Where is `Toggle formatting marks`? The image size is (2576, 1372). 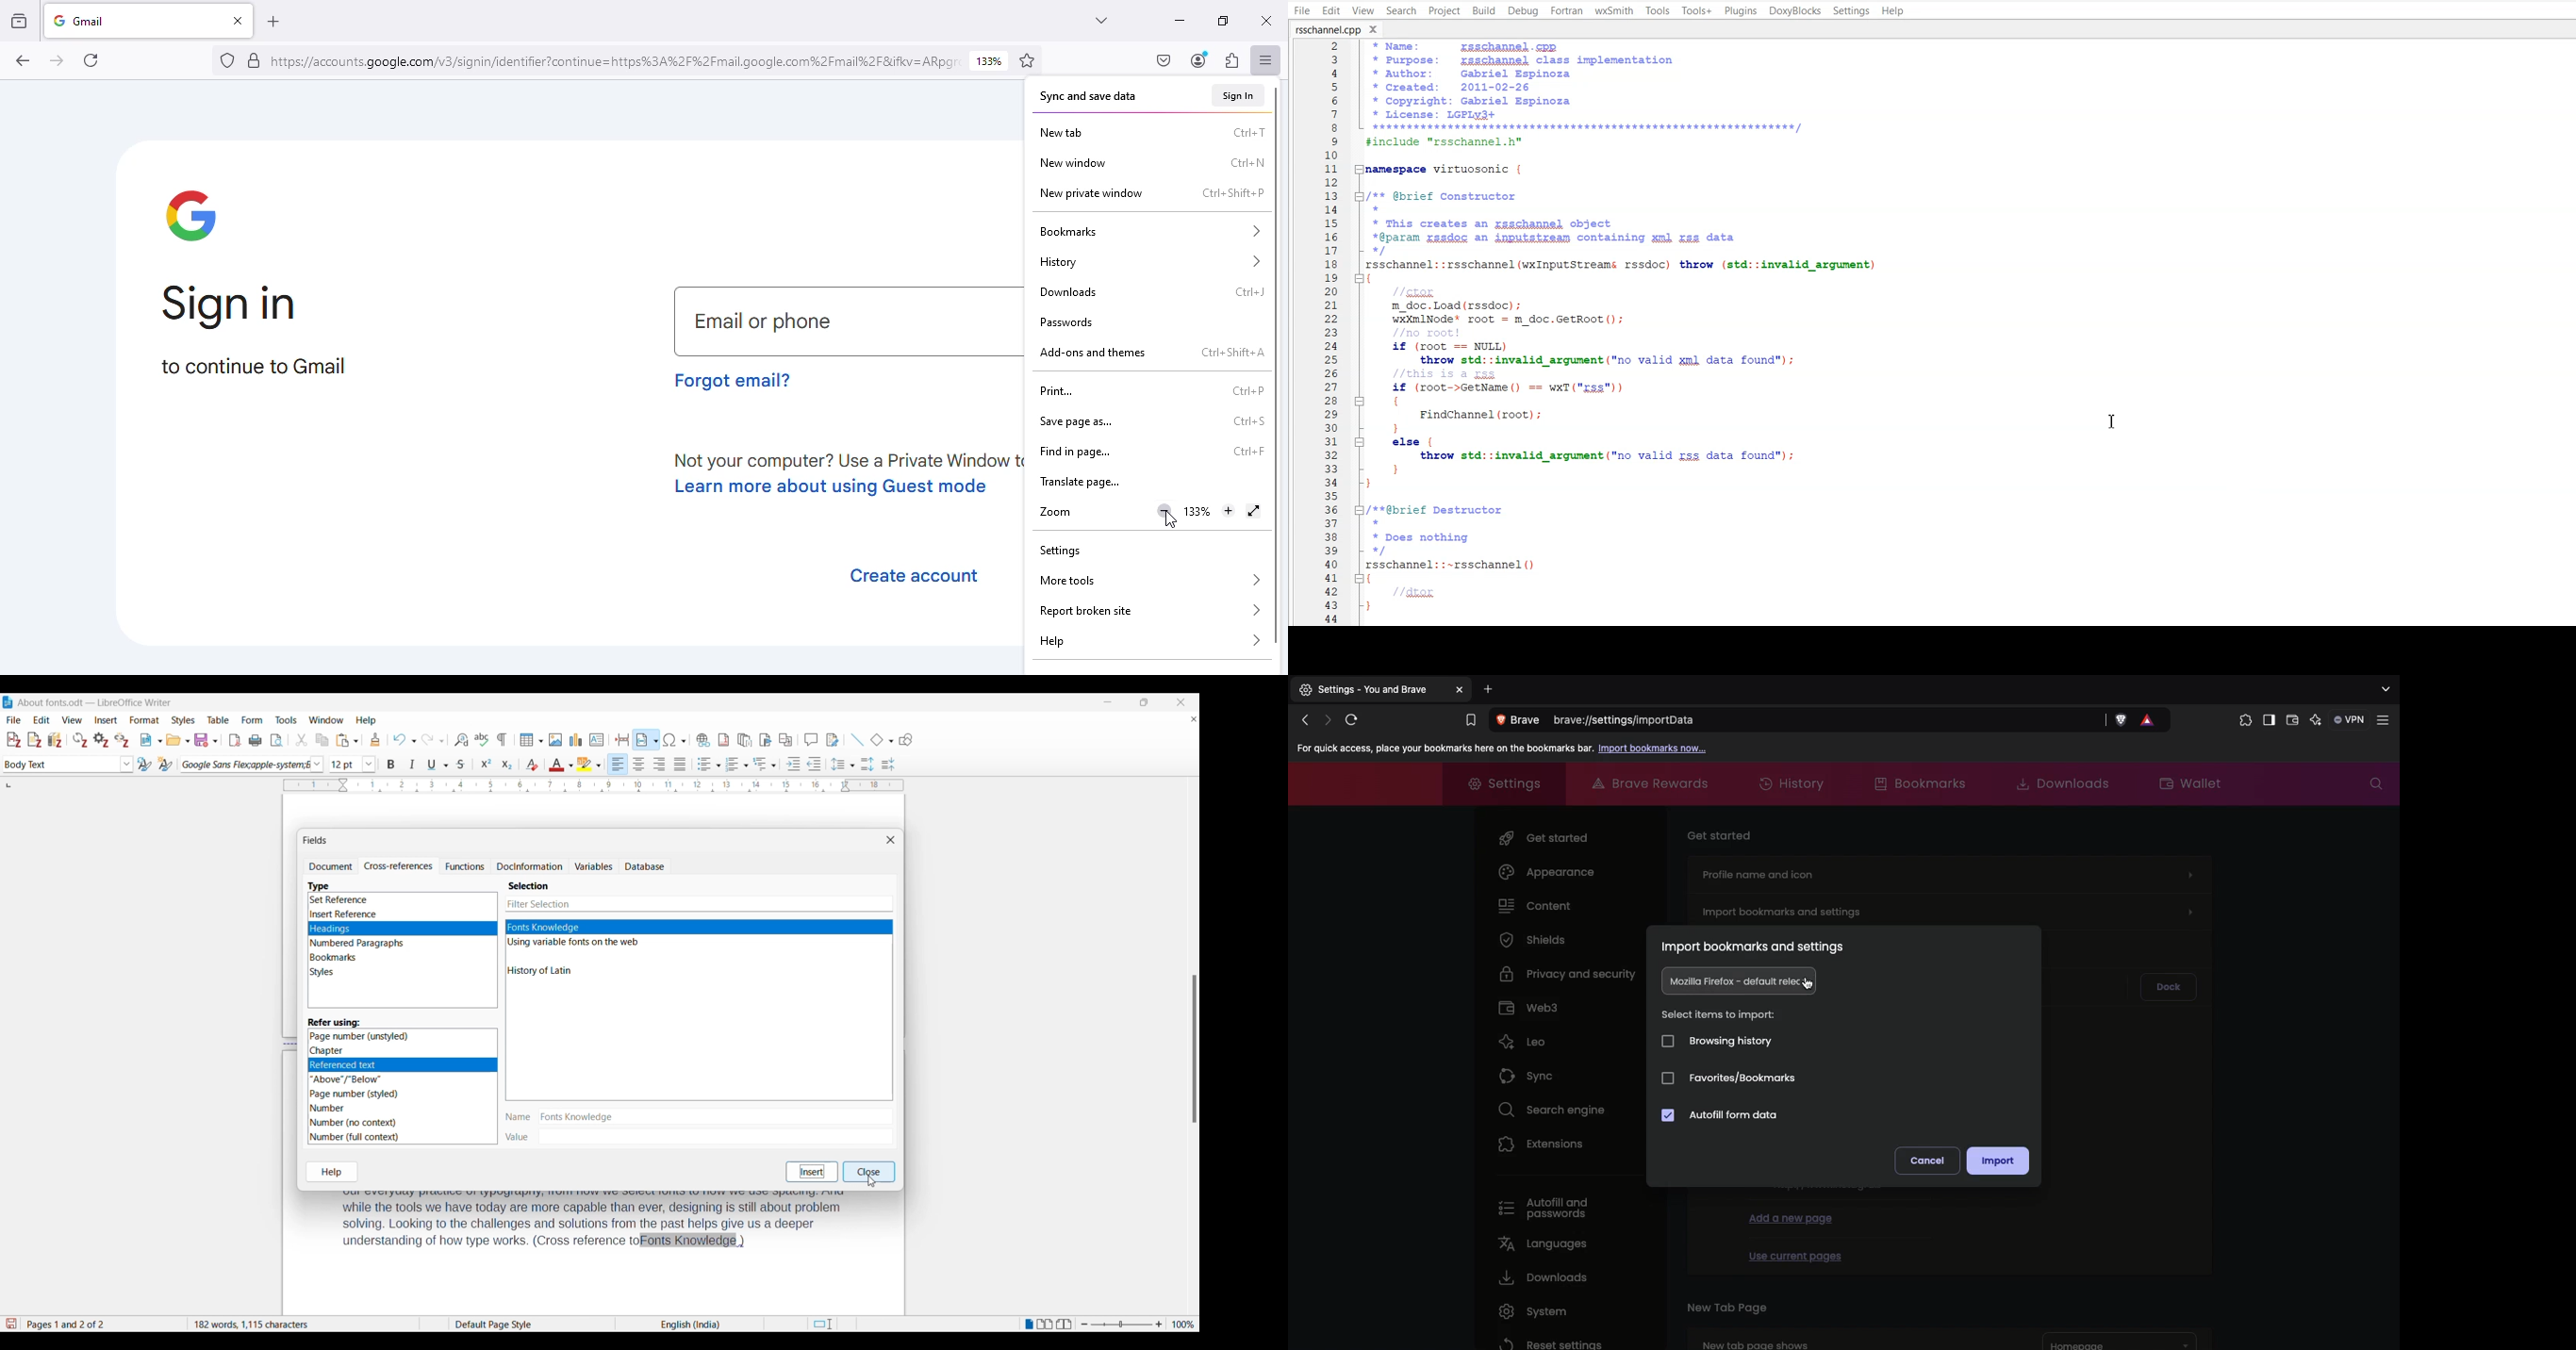 Toggle formatting marks is located at coordinates (503, 739).